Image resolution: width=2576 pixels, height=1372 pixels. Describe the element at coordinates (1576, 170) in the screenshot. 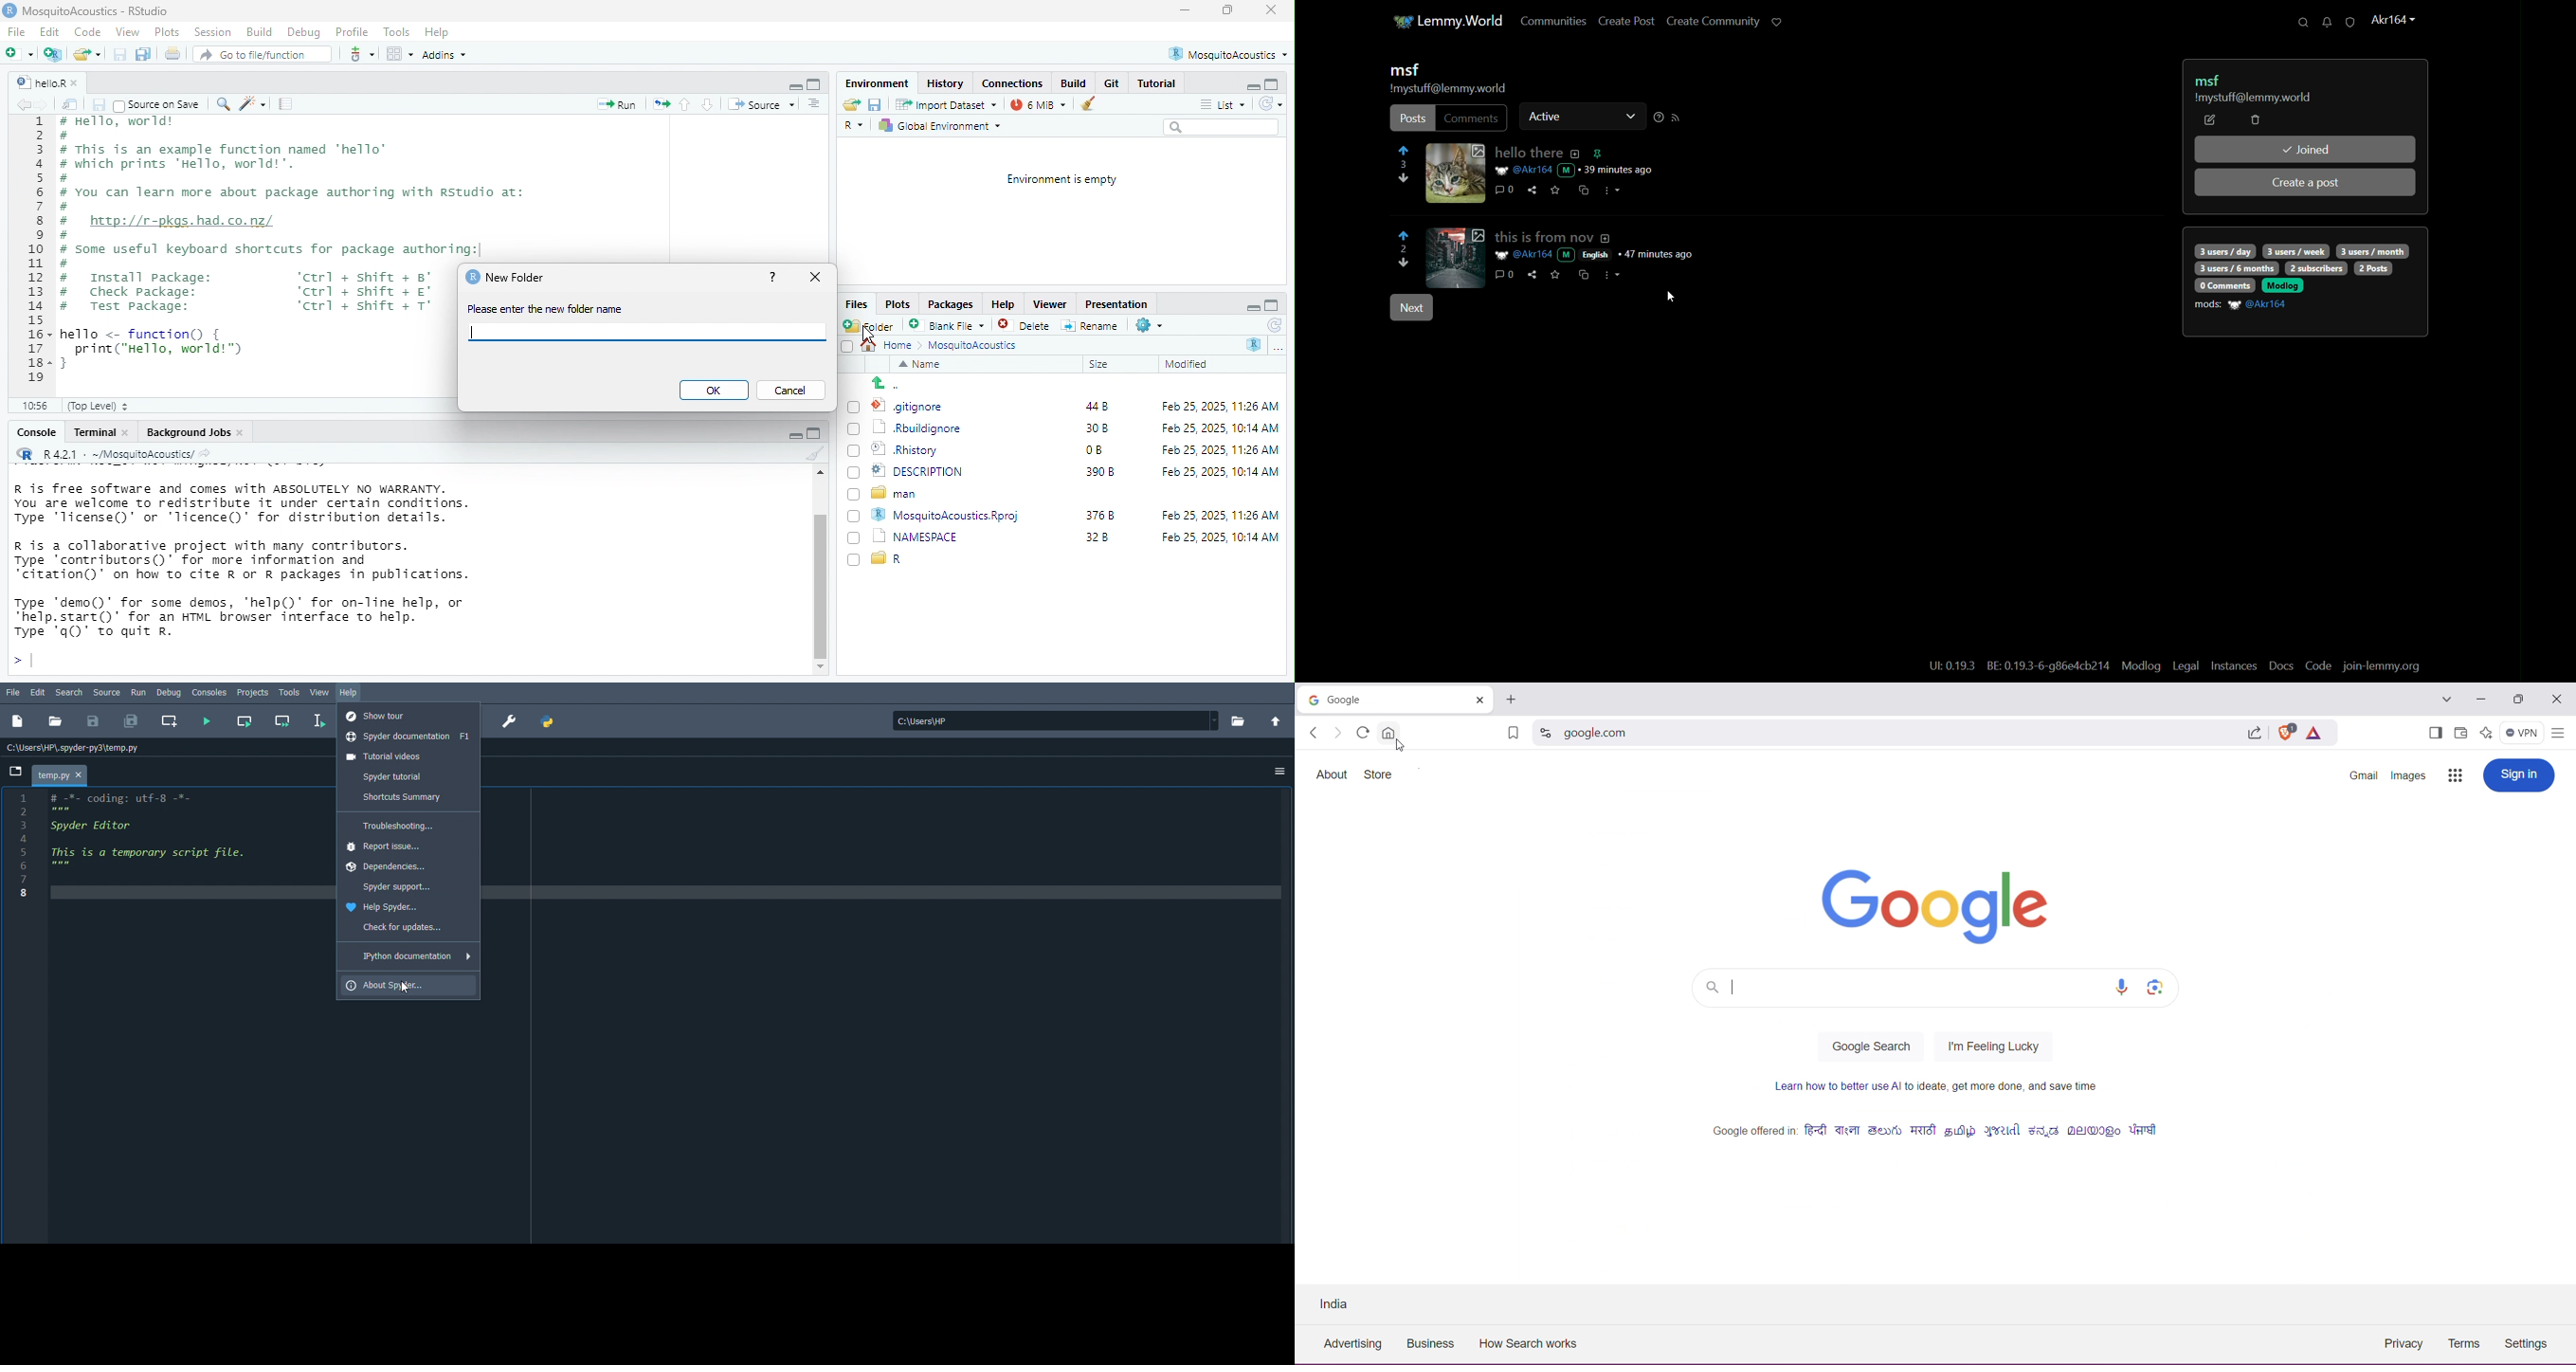

I see `post details` at that location.